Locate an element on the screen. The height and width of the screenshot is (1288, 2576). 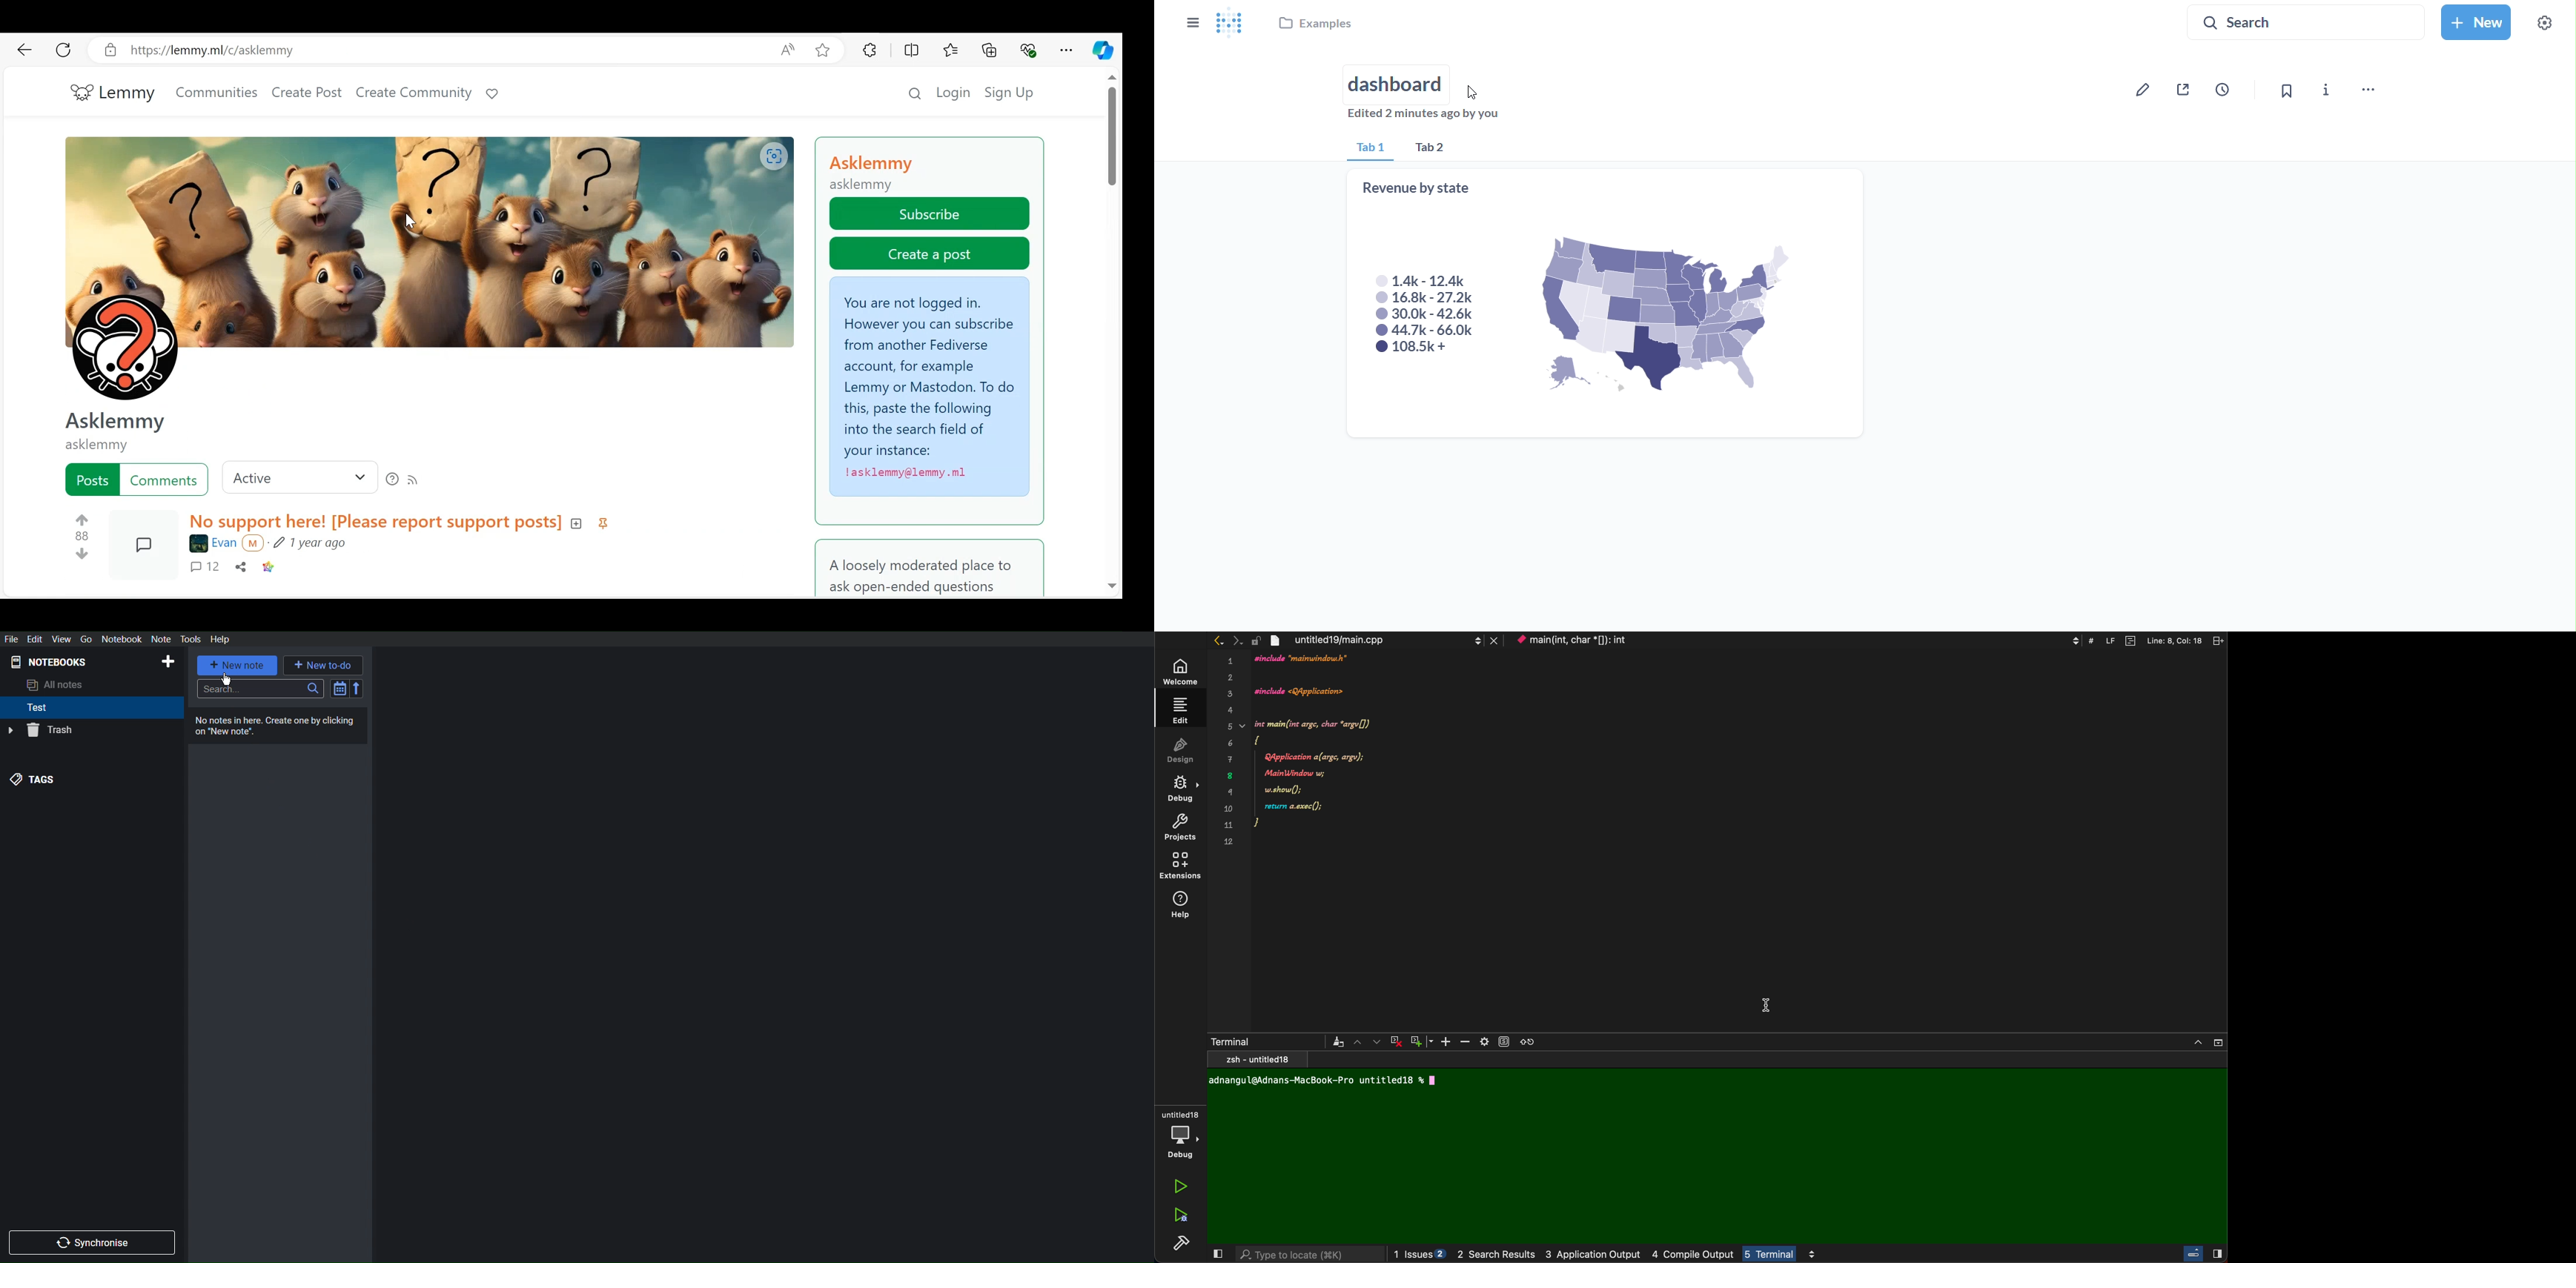
Upvotes and downvotes is located at coordinates (85, 535).